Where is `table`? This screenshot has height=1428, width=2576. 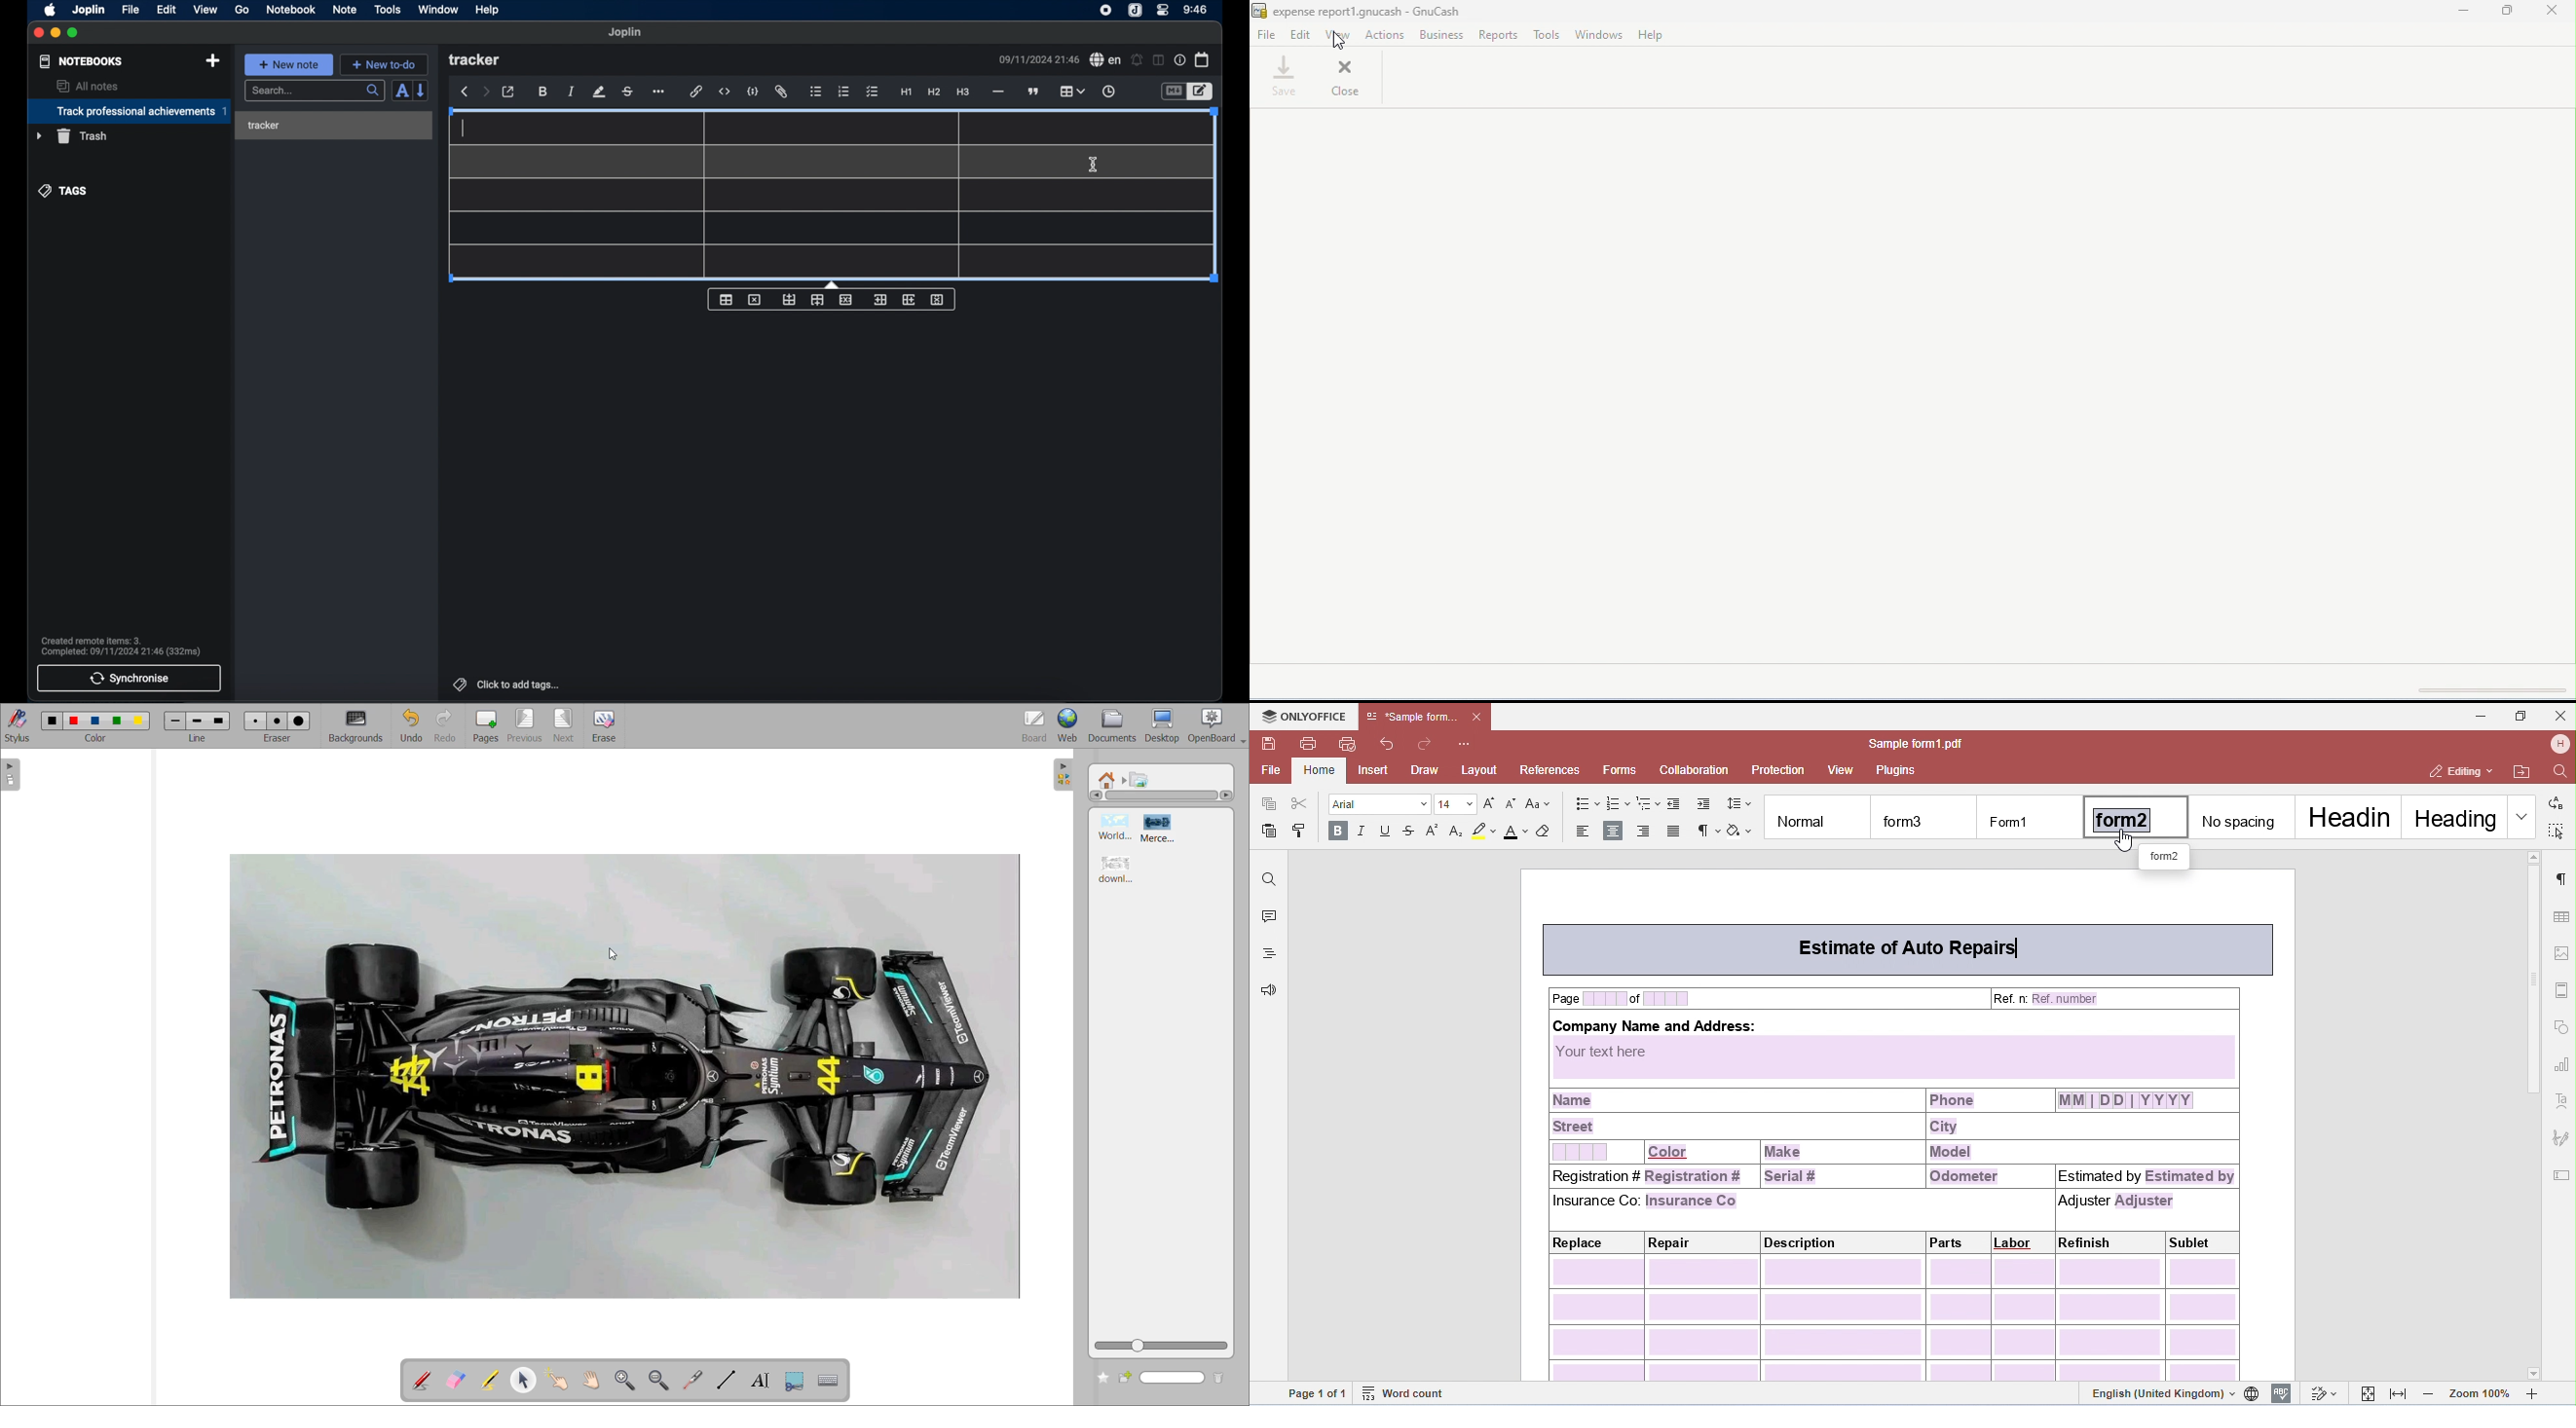
table is located at coordinates (1072, 90).